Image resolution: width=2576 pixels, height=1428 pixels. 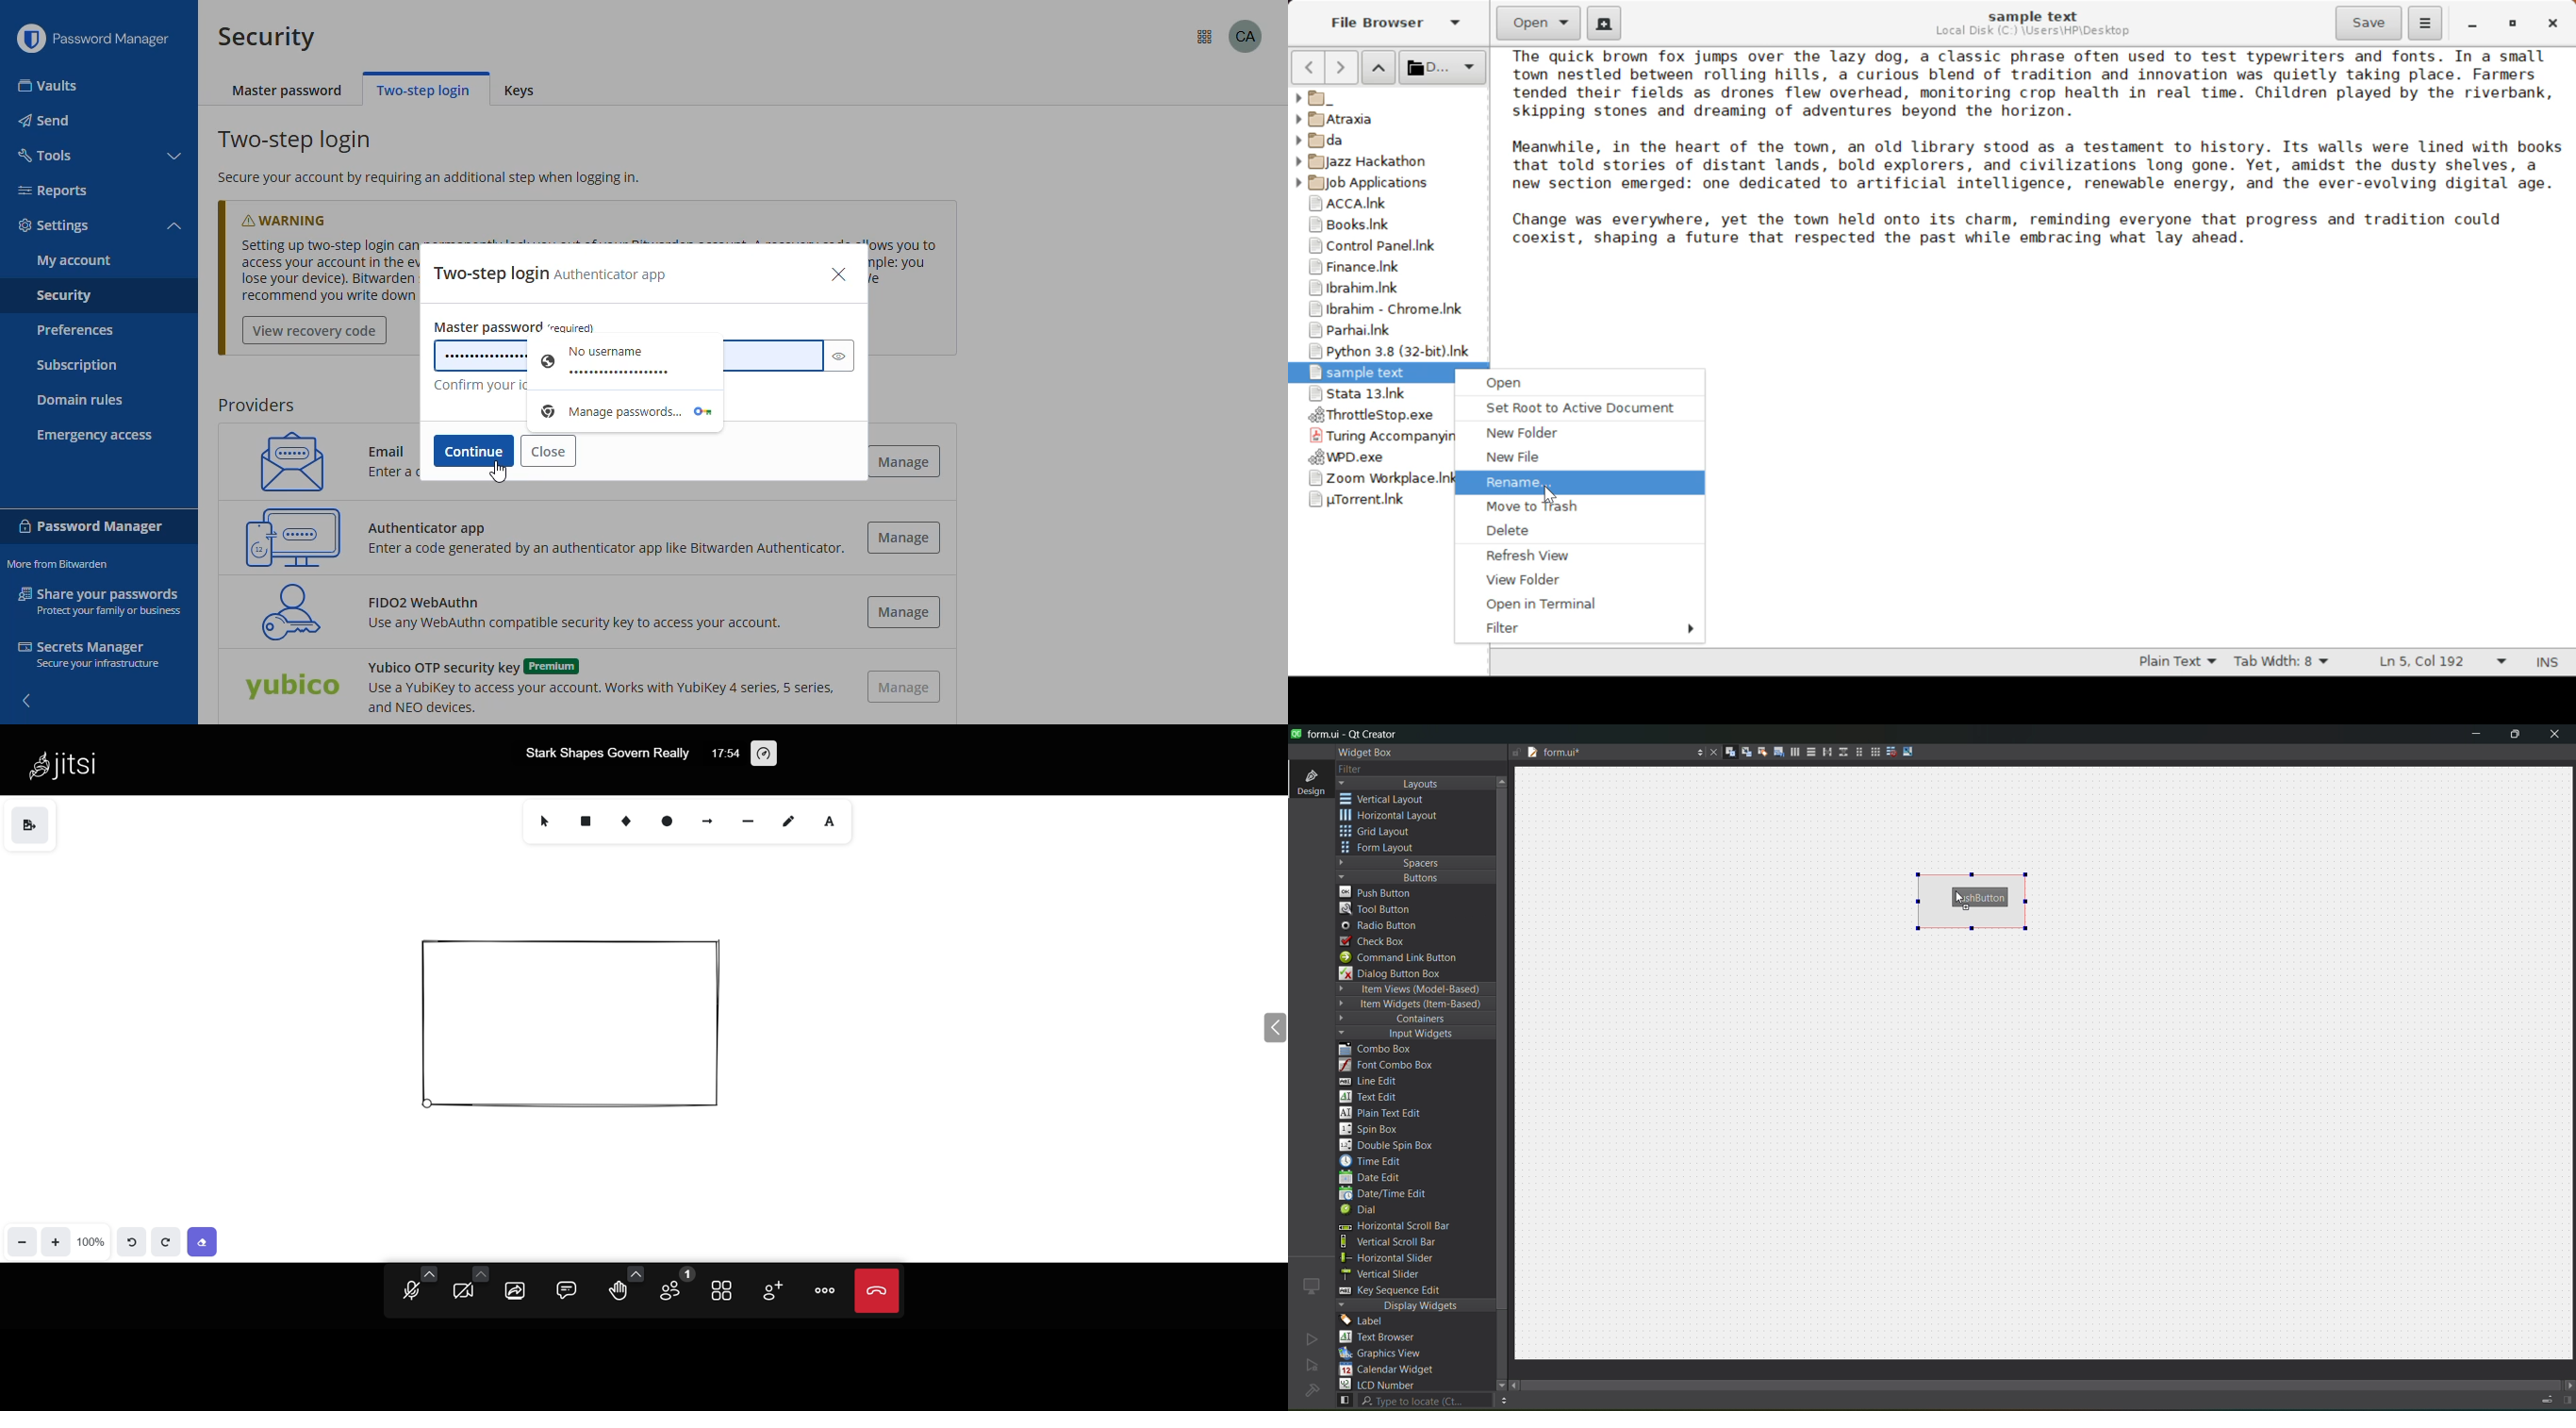 I want to click on scroll bar, so click(x=2051, y=1382).